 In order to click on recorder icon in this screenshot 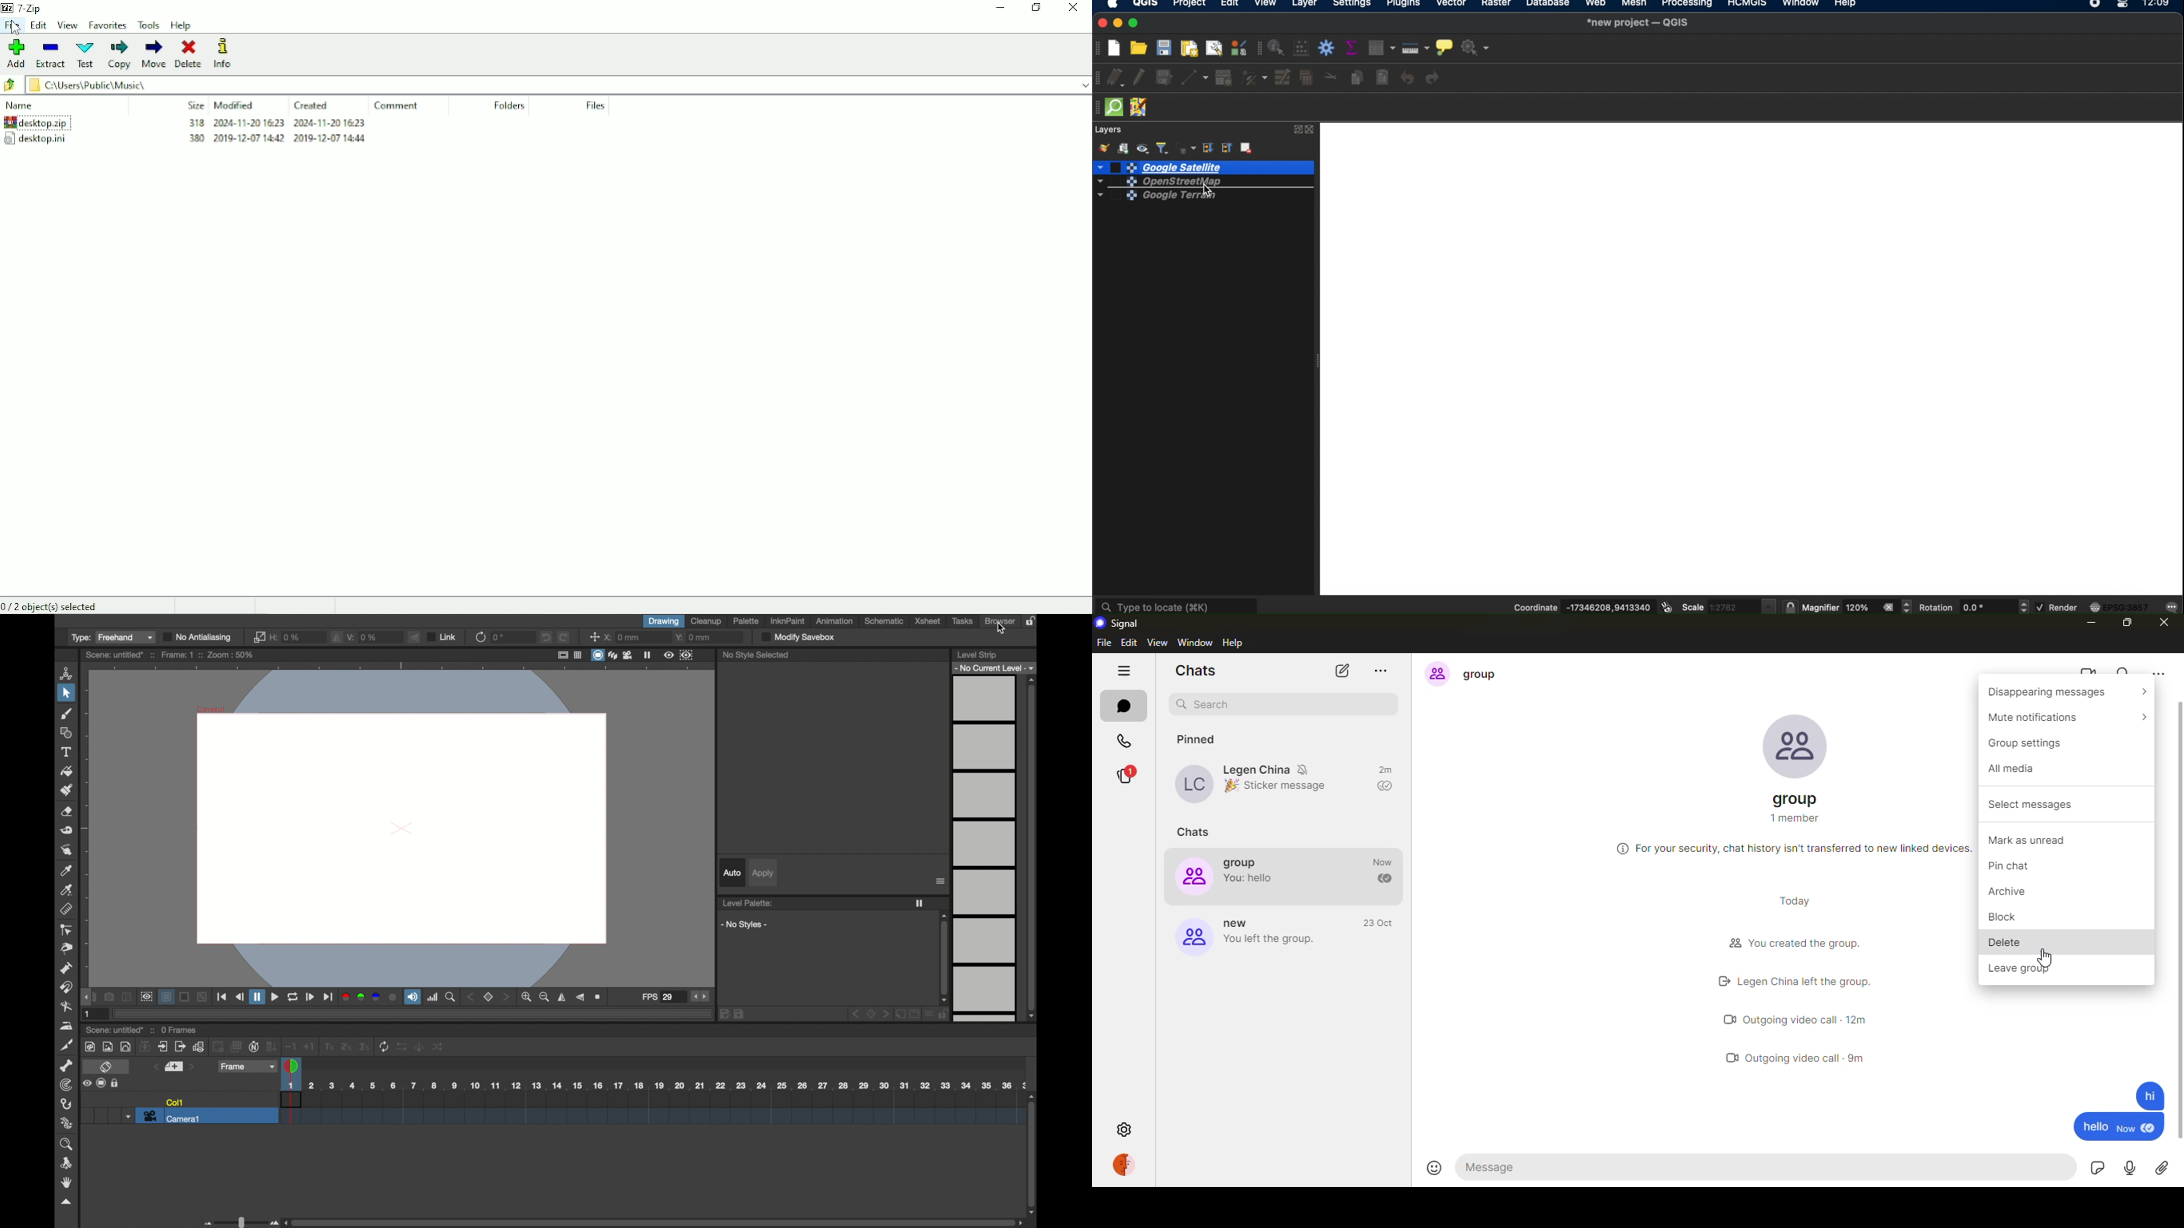, I will do `click(2096, 5)`.